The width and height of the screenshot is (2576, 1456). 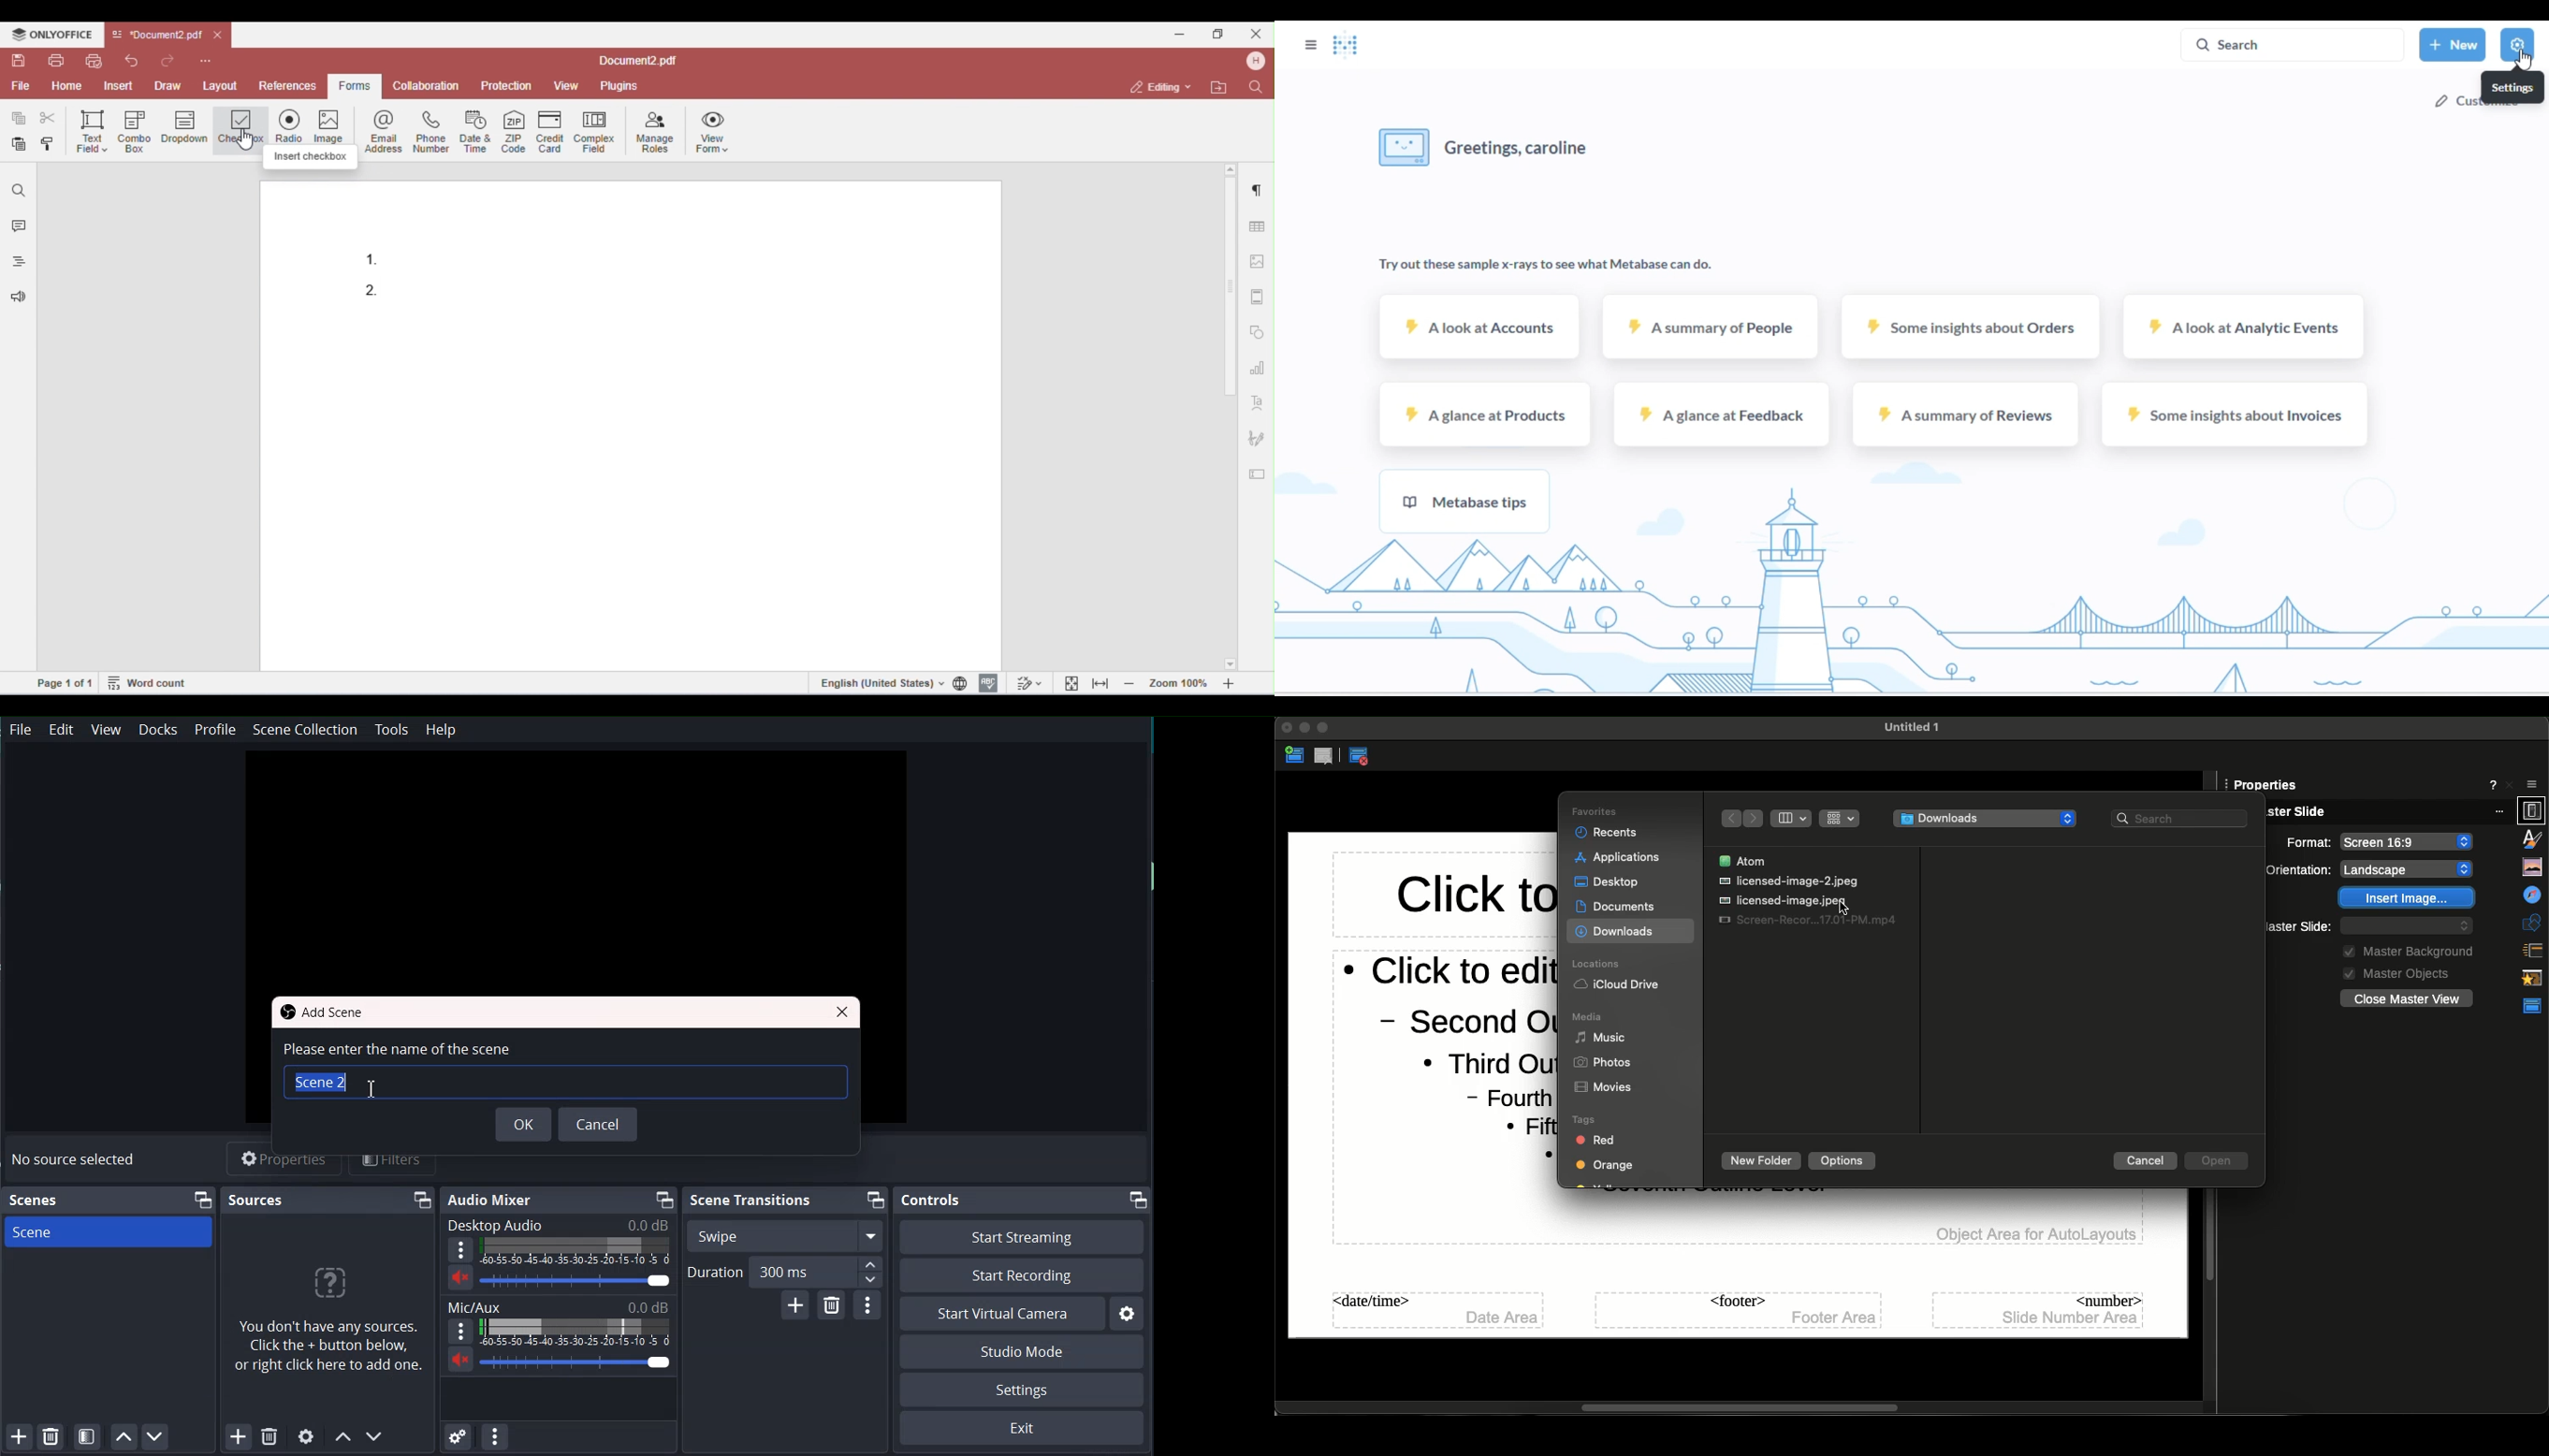 What do you see at coordinates (460, 1249) in the screenshot?
I see `More` at bounding box center [460, 1249].